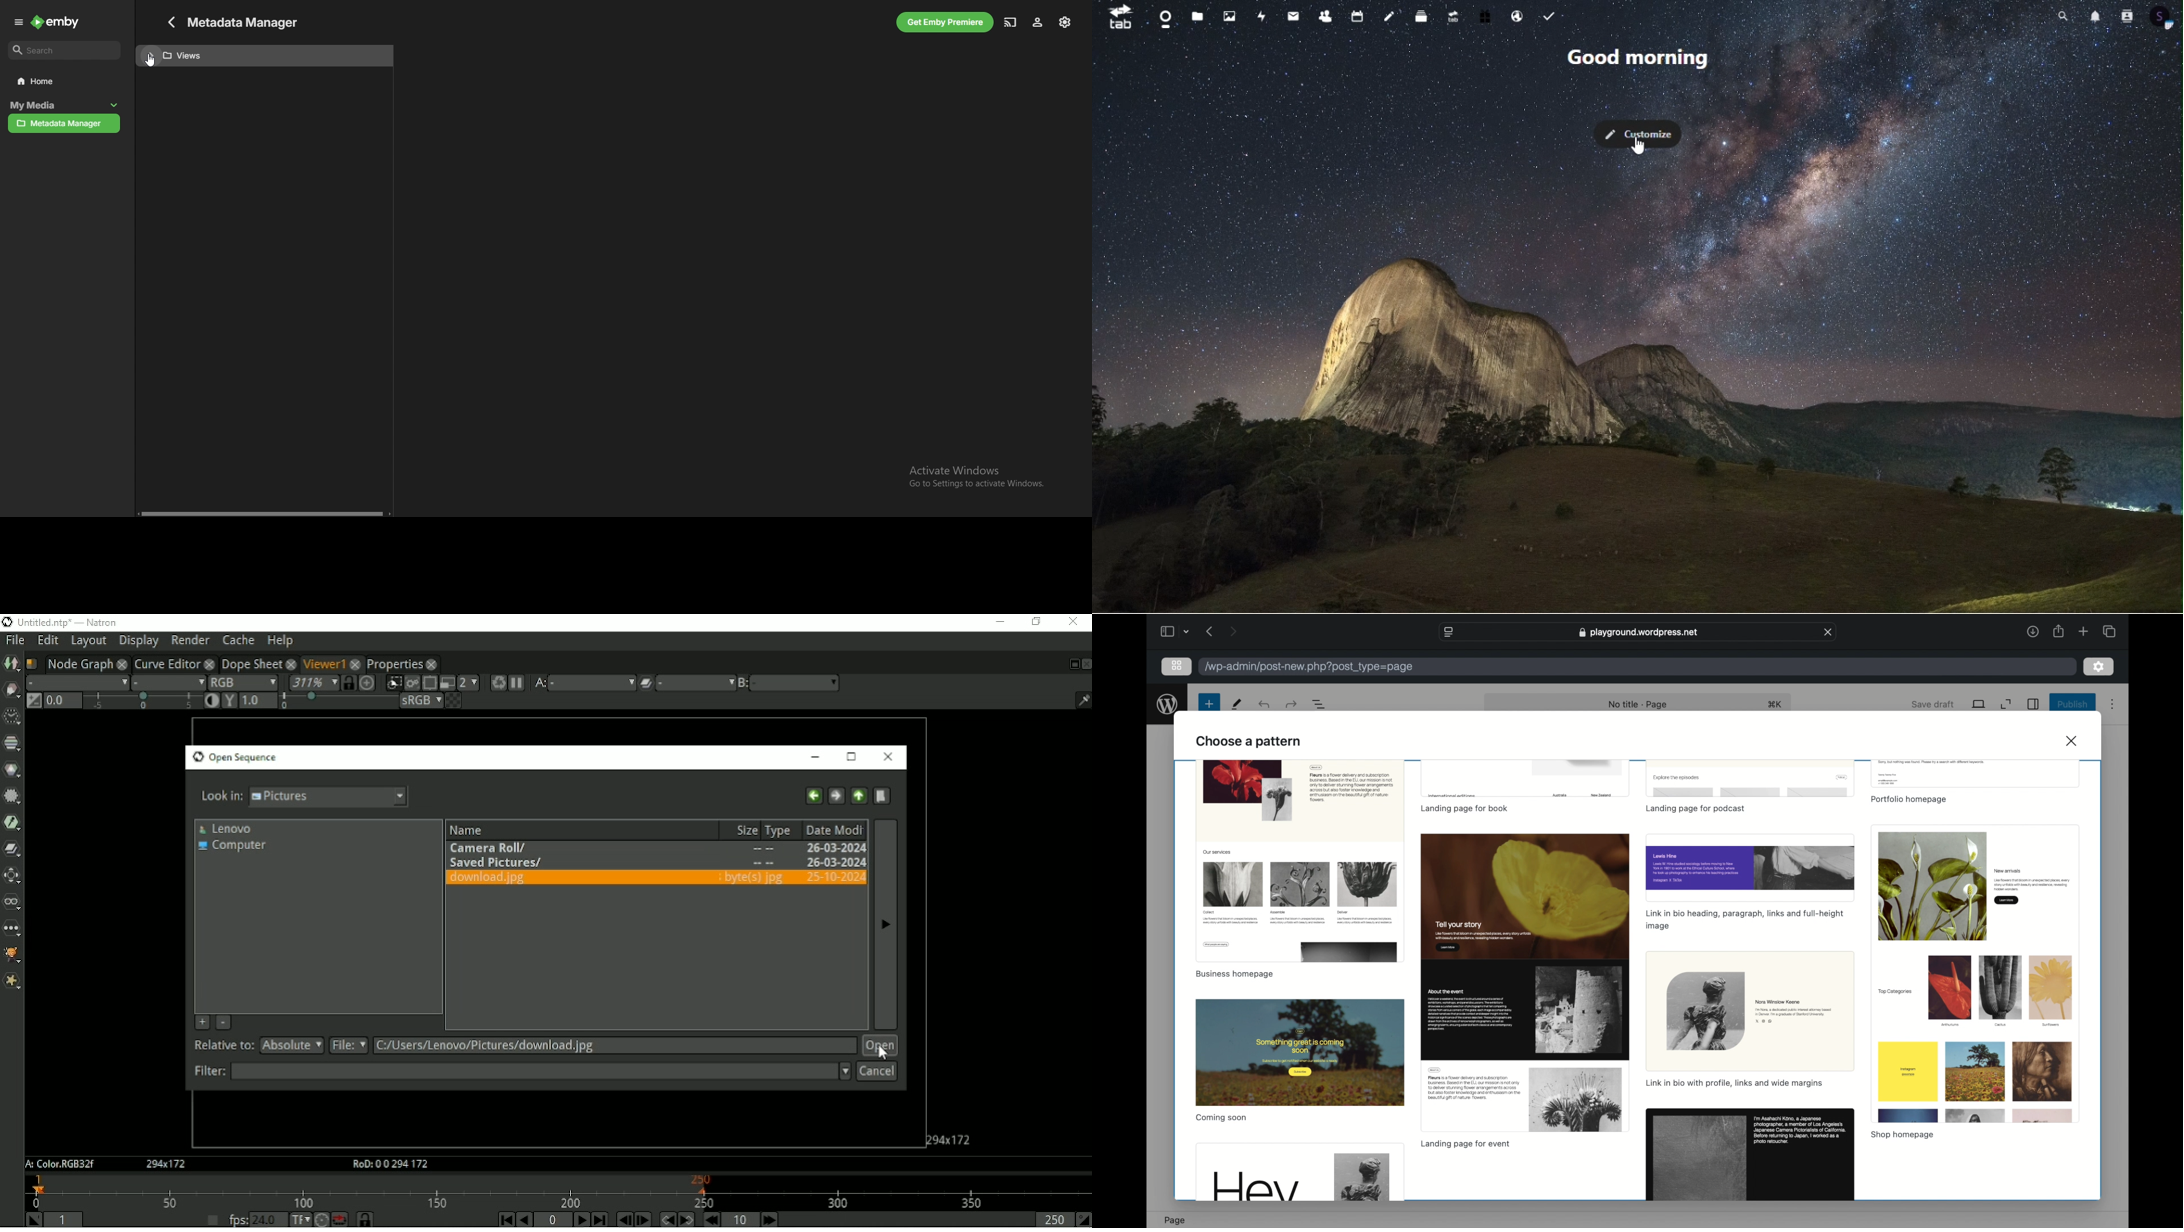 This screenshot has height=1232, width=2184. I want to click on good morning, so click(1636, 55).